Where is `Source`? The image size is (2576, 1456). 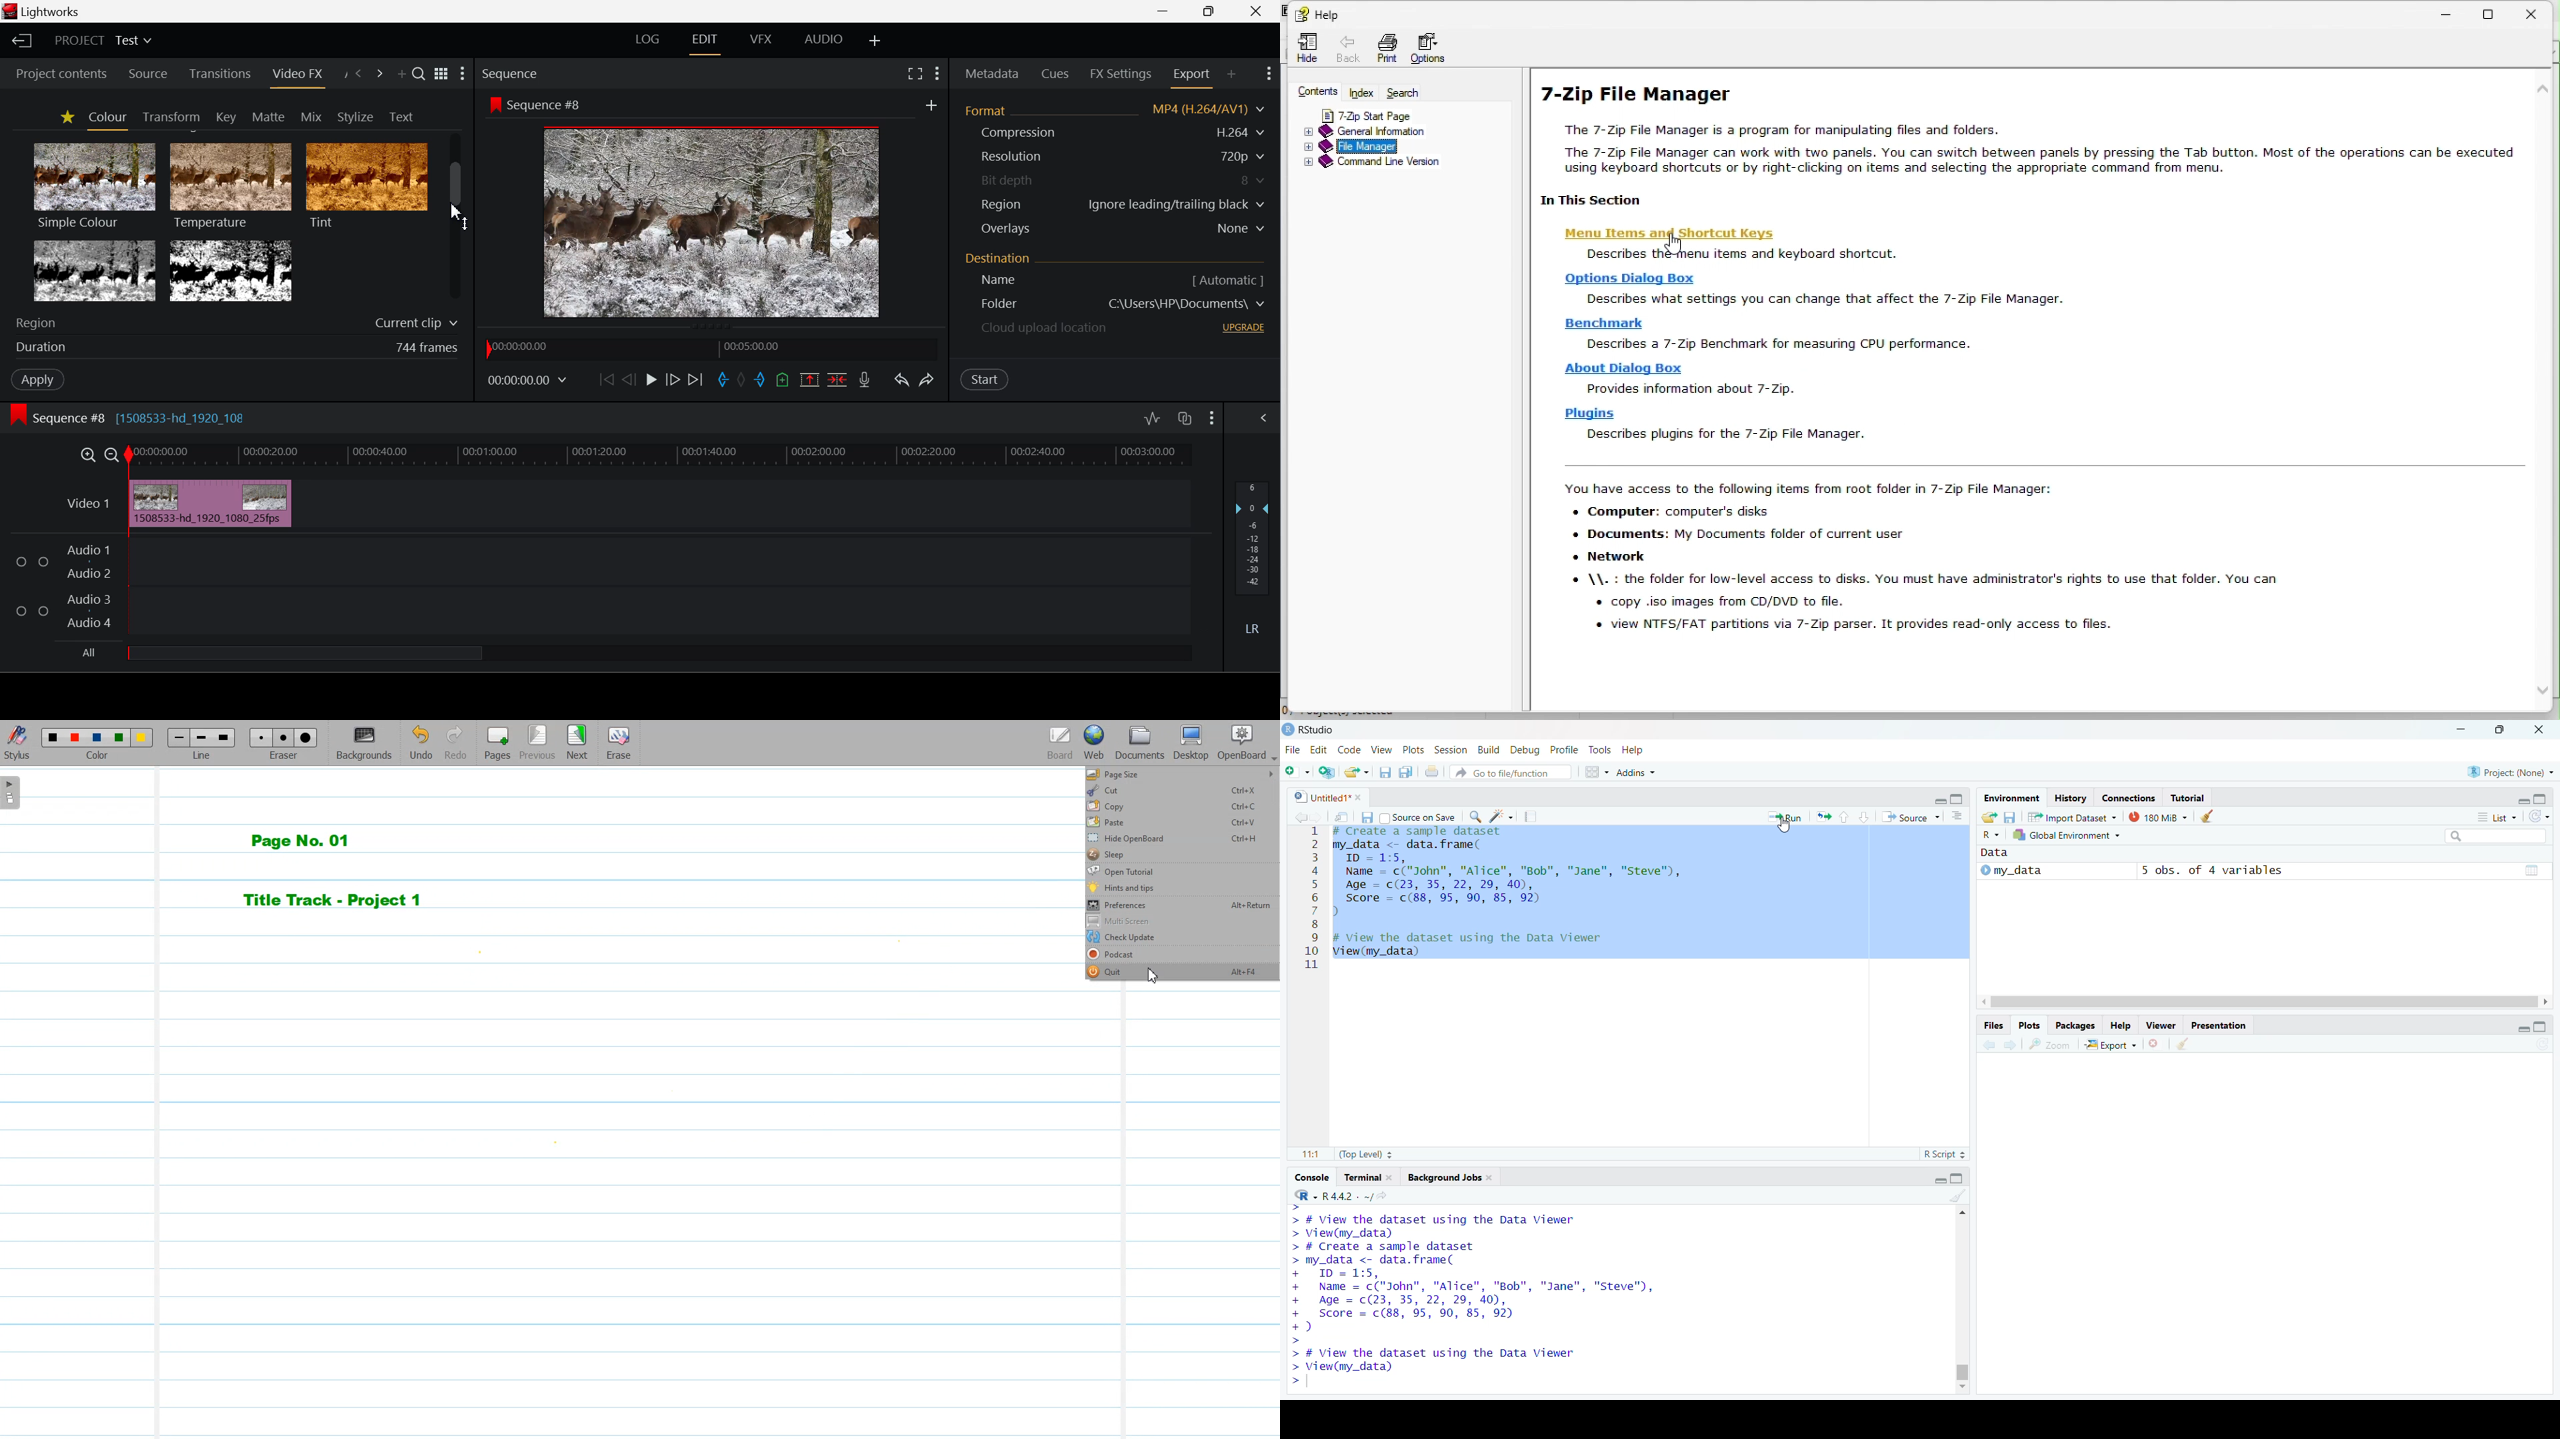
Source is located at coordinates (1911, 818).